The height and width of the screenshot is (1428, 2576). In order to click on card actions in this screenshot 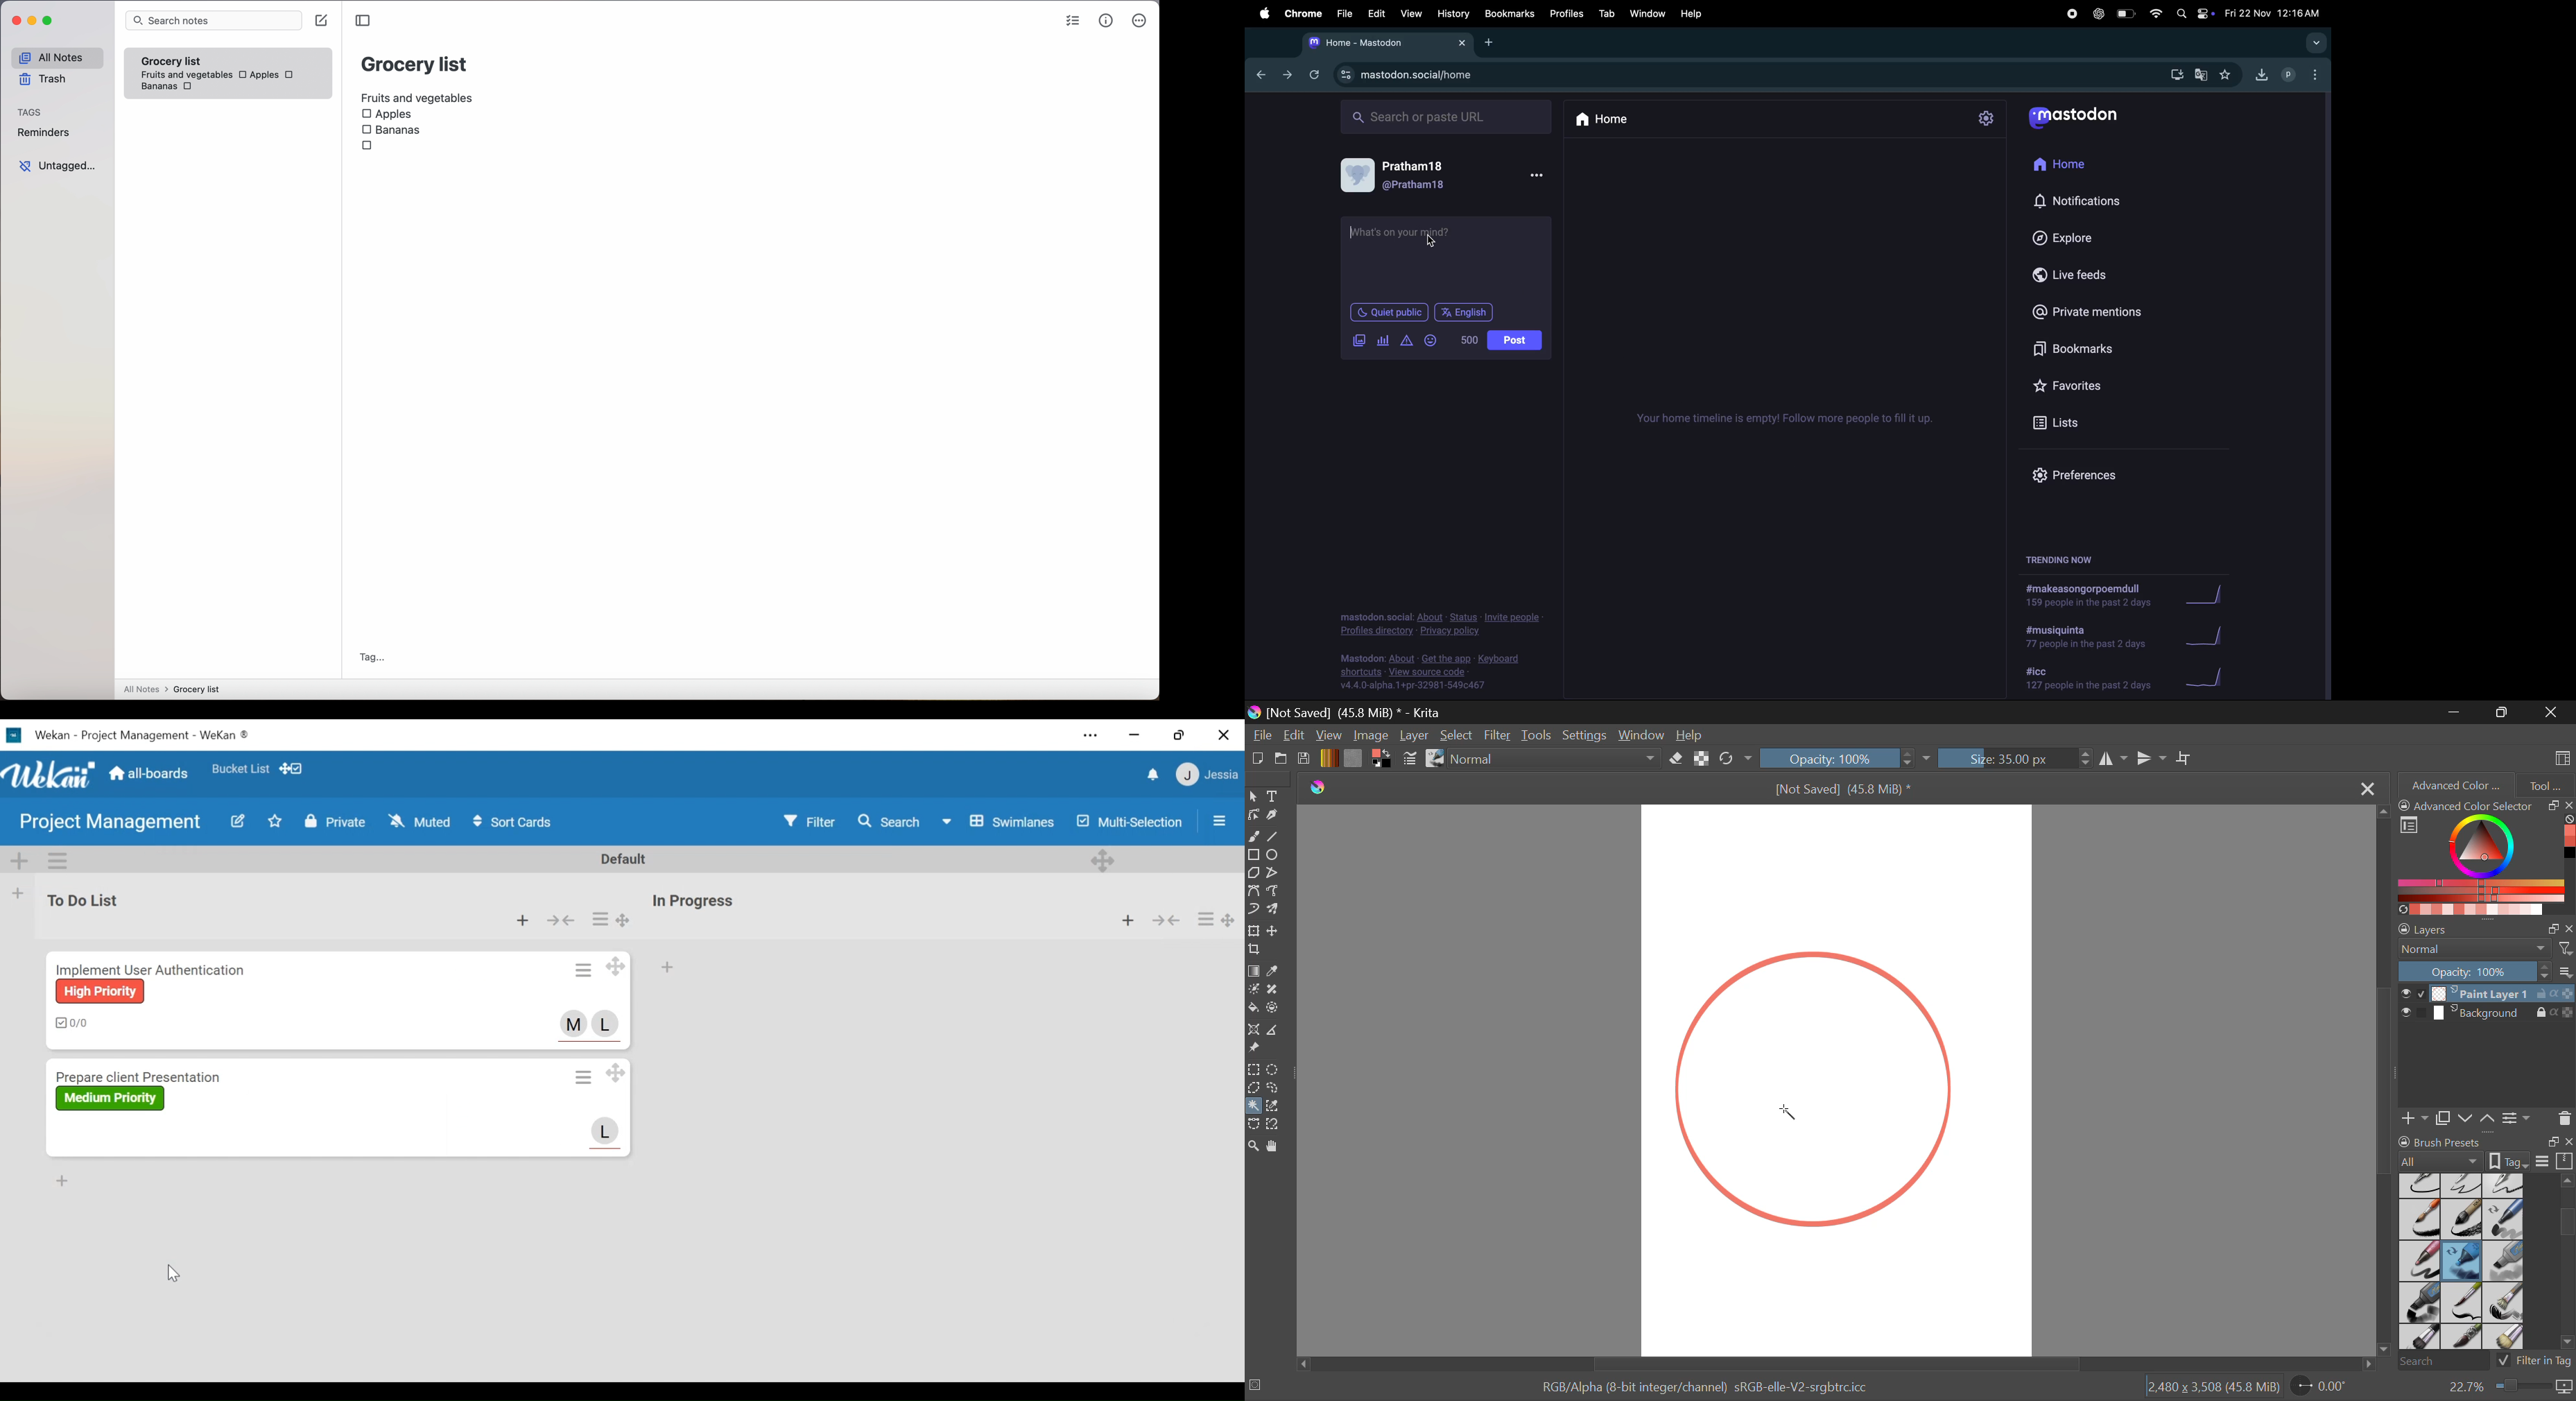, I will do `click(587, 970)`.